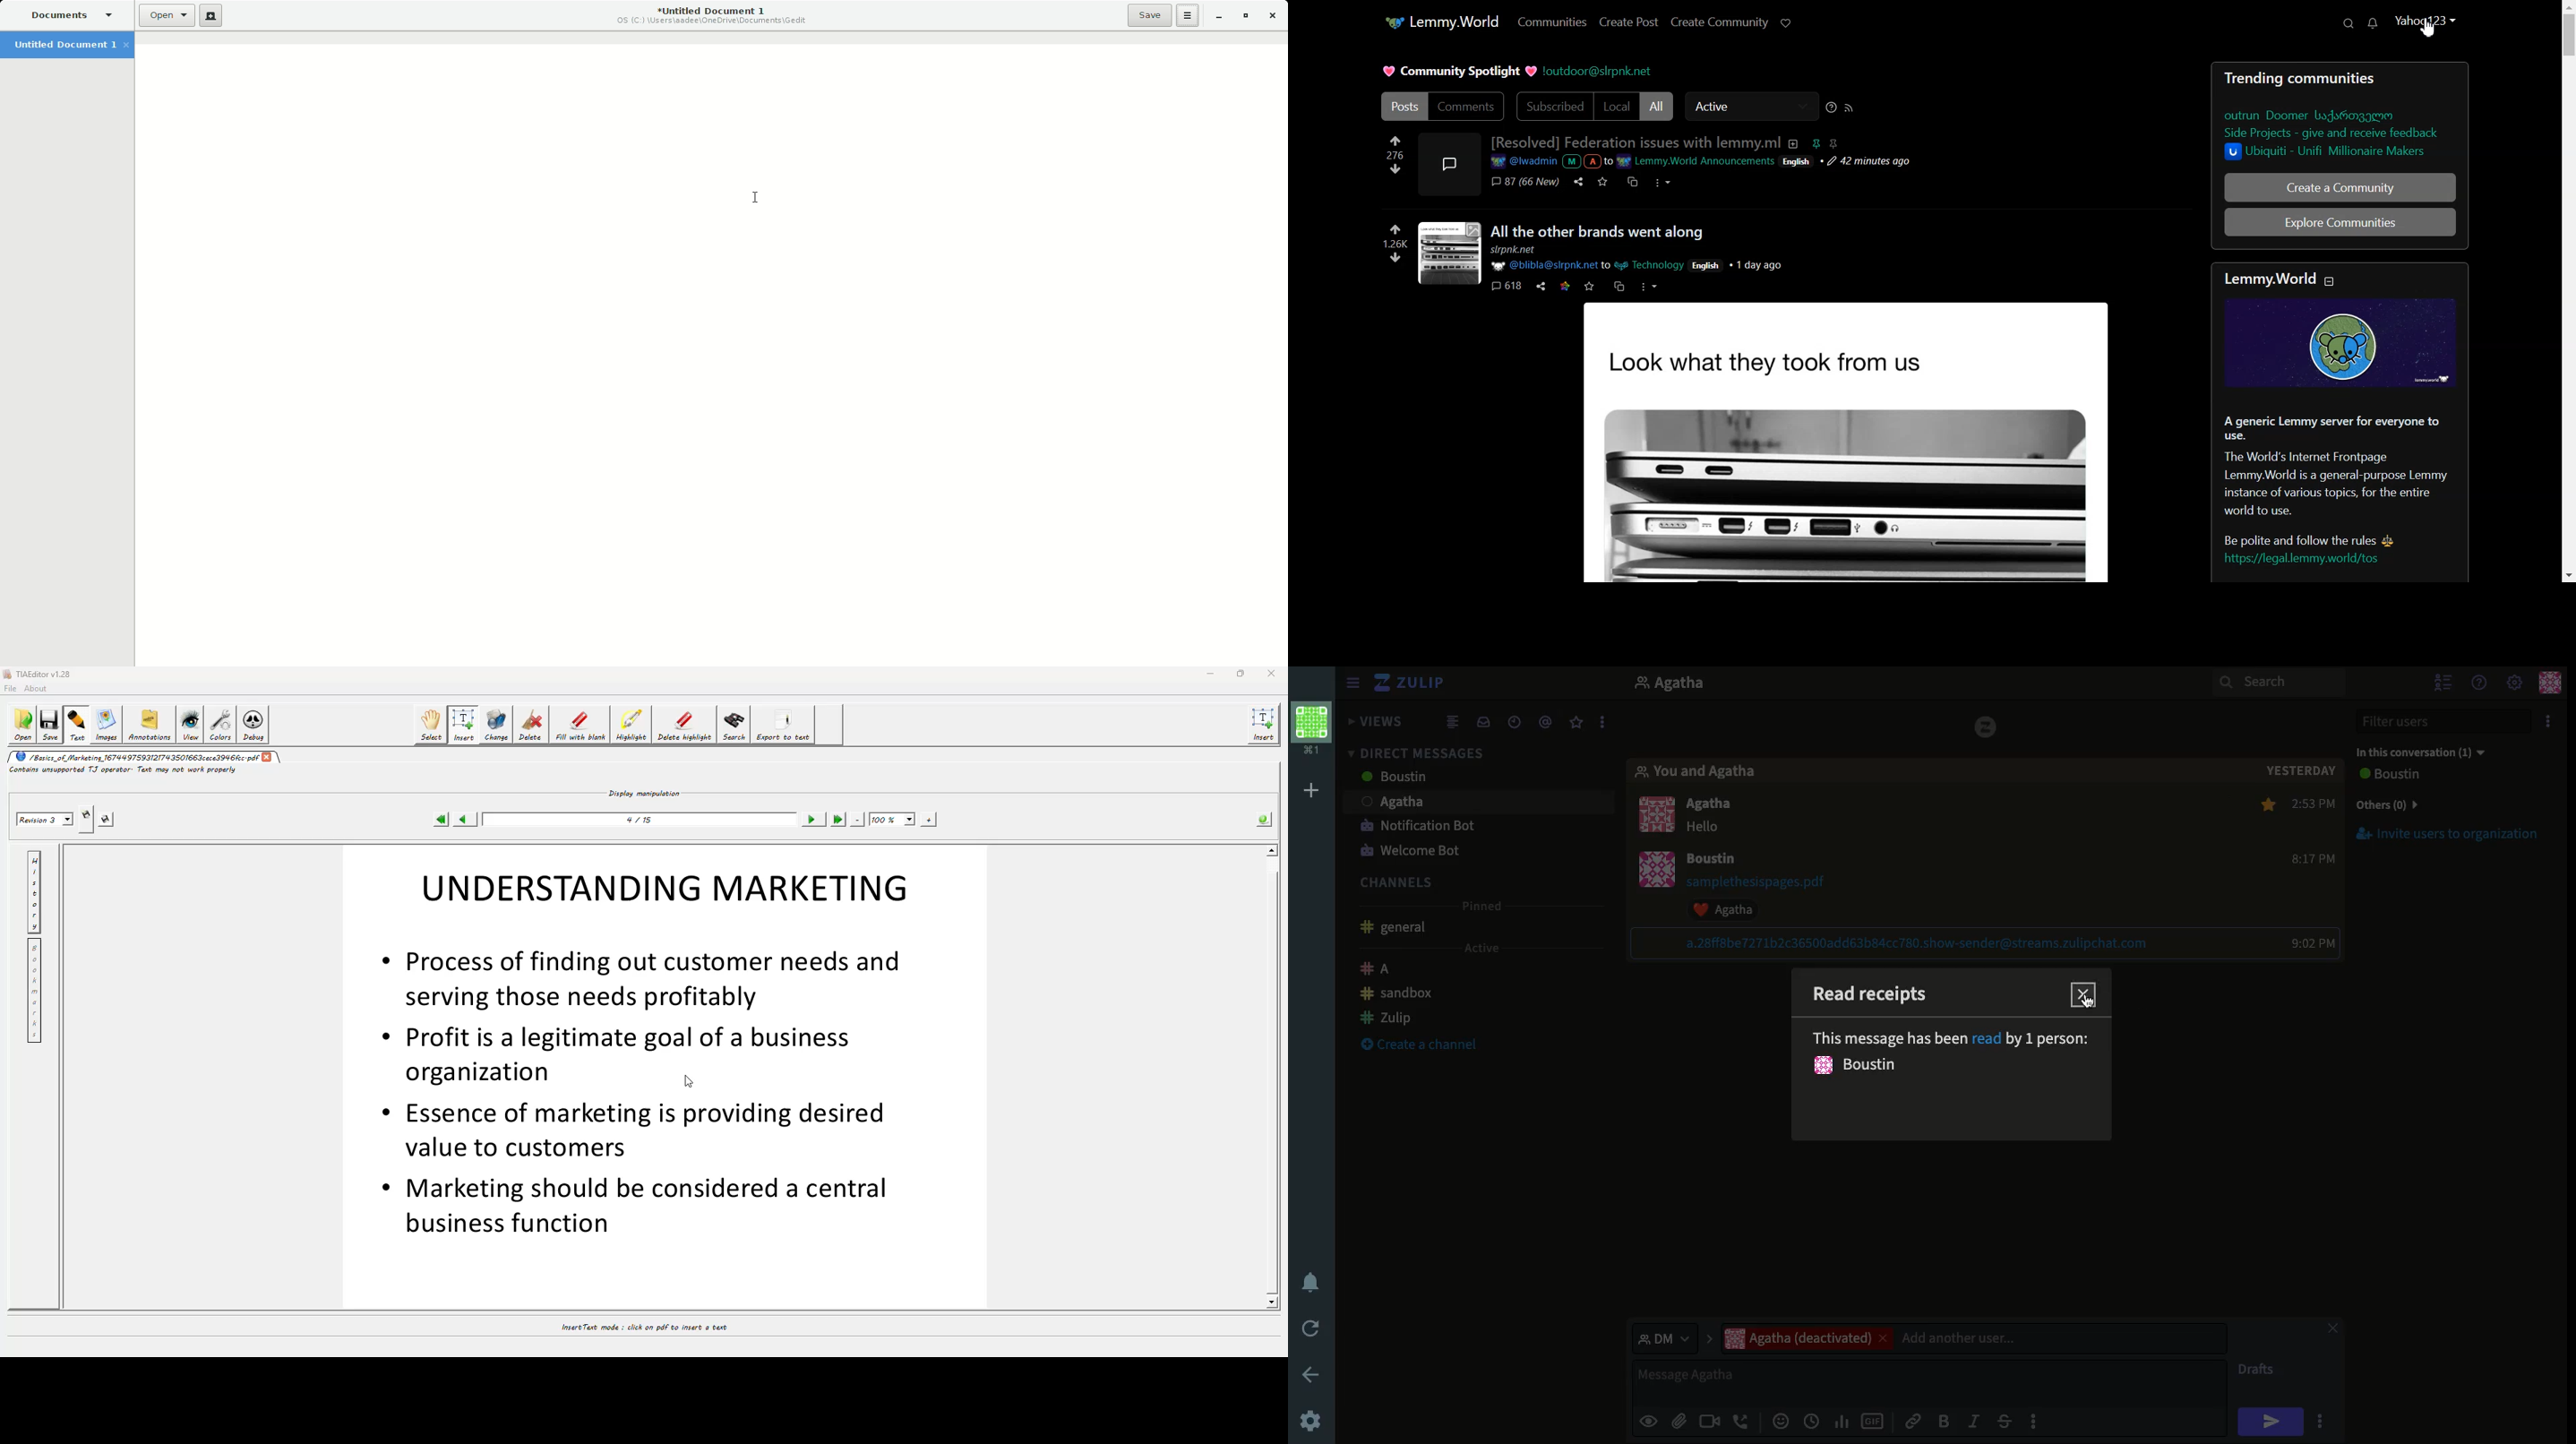 This screenshot has width=2576, height=1456. Describe the element at coordinates (1848, 108) in the screenshot. I see `RSS` at that location.